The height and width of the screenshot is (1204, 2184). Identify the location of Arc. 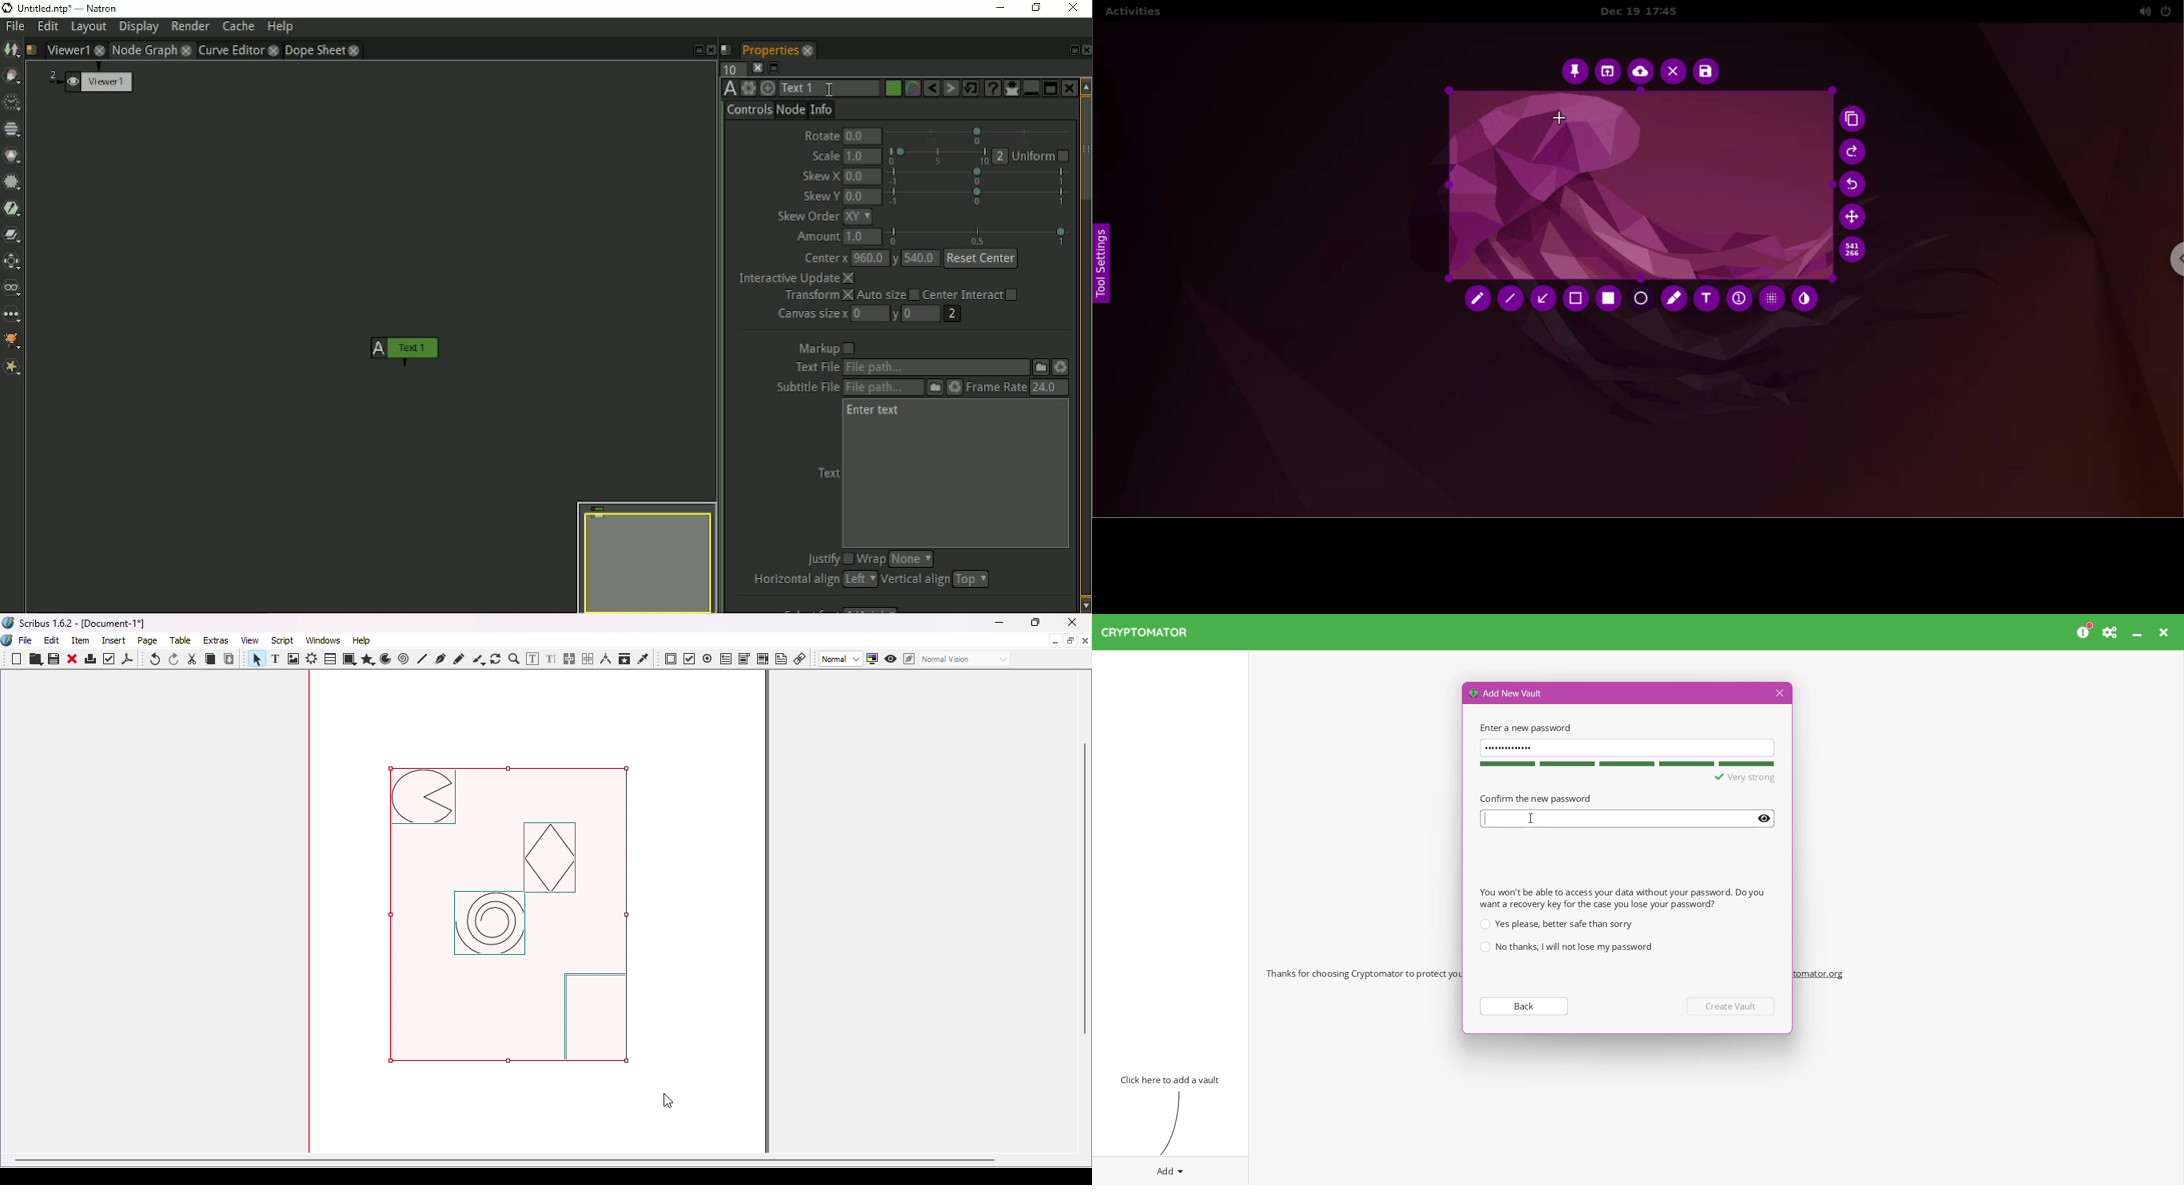
(385, 660).